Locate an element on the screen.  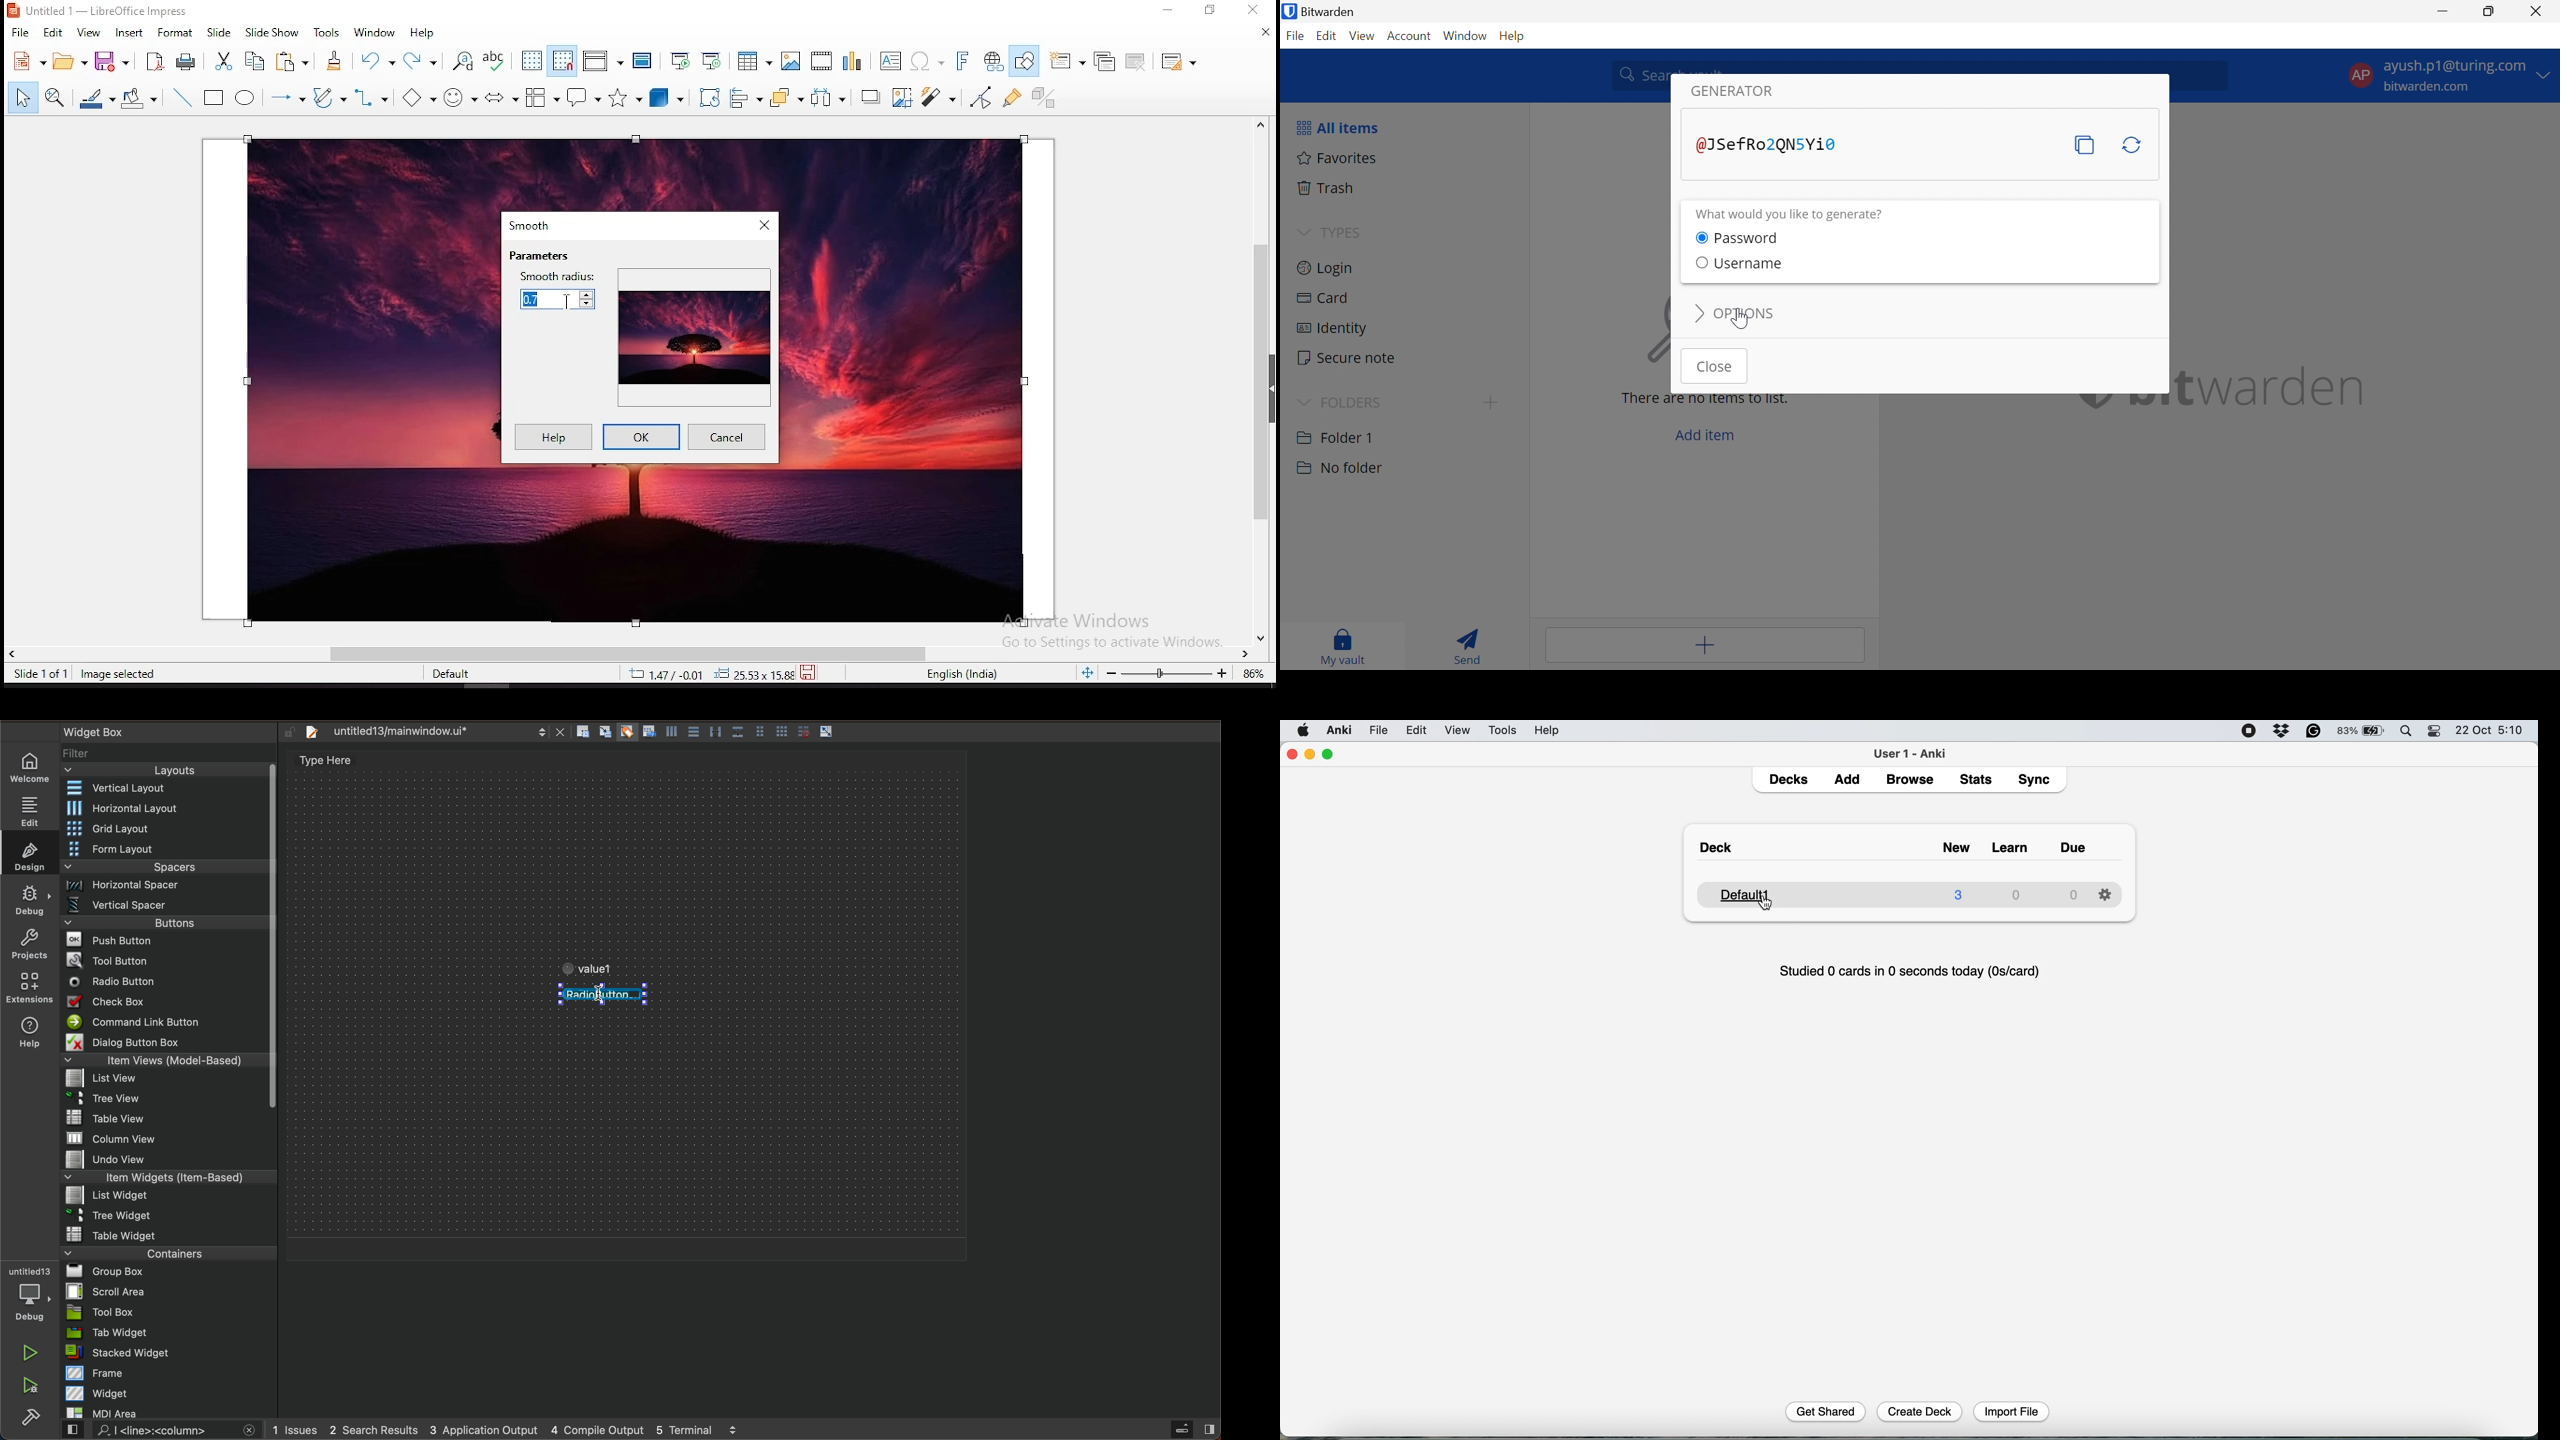
insert chart is located at coordinates (851, 62).